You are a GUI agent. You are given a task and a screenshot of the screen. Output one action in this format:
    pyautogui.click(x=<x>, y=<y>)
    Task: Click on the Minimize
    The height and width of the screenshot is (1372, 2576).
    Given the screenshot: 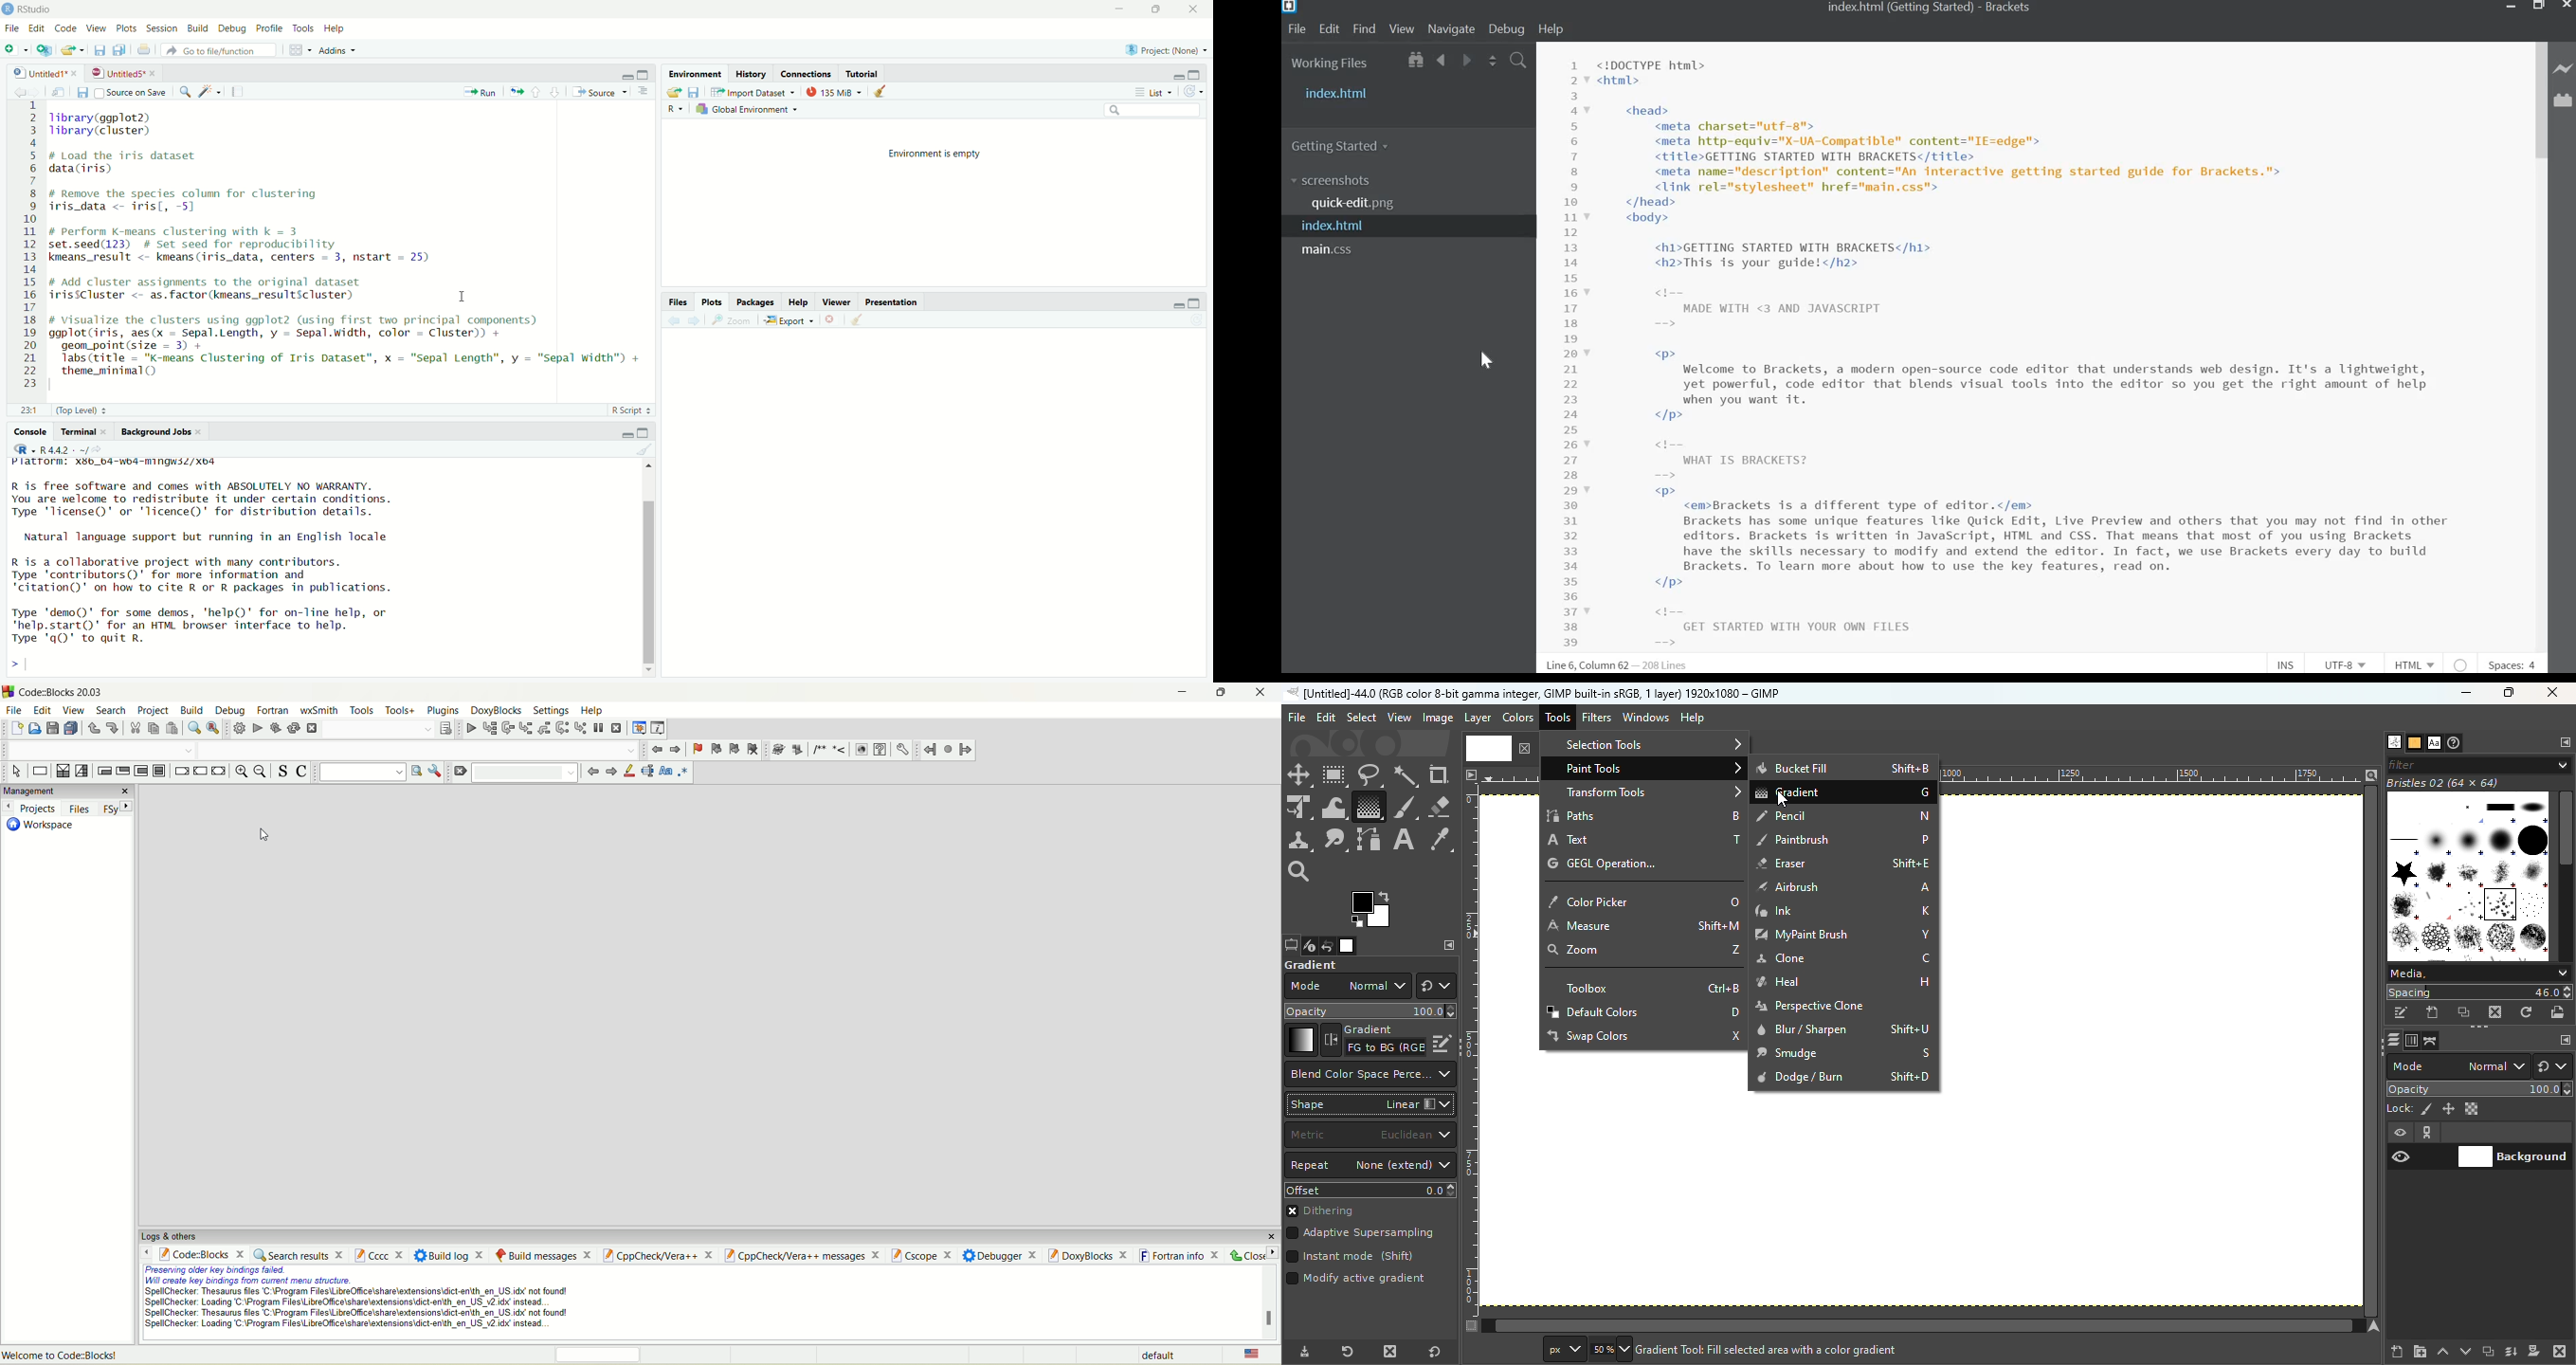 What is the action you would take?
    pyautogui.click(x=2463, y=693)
    